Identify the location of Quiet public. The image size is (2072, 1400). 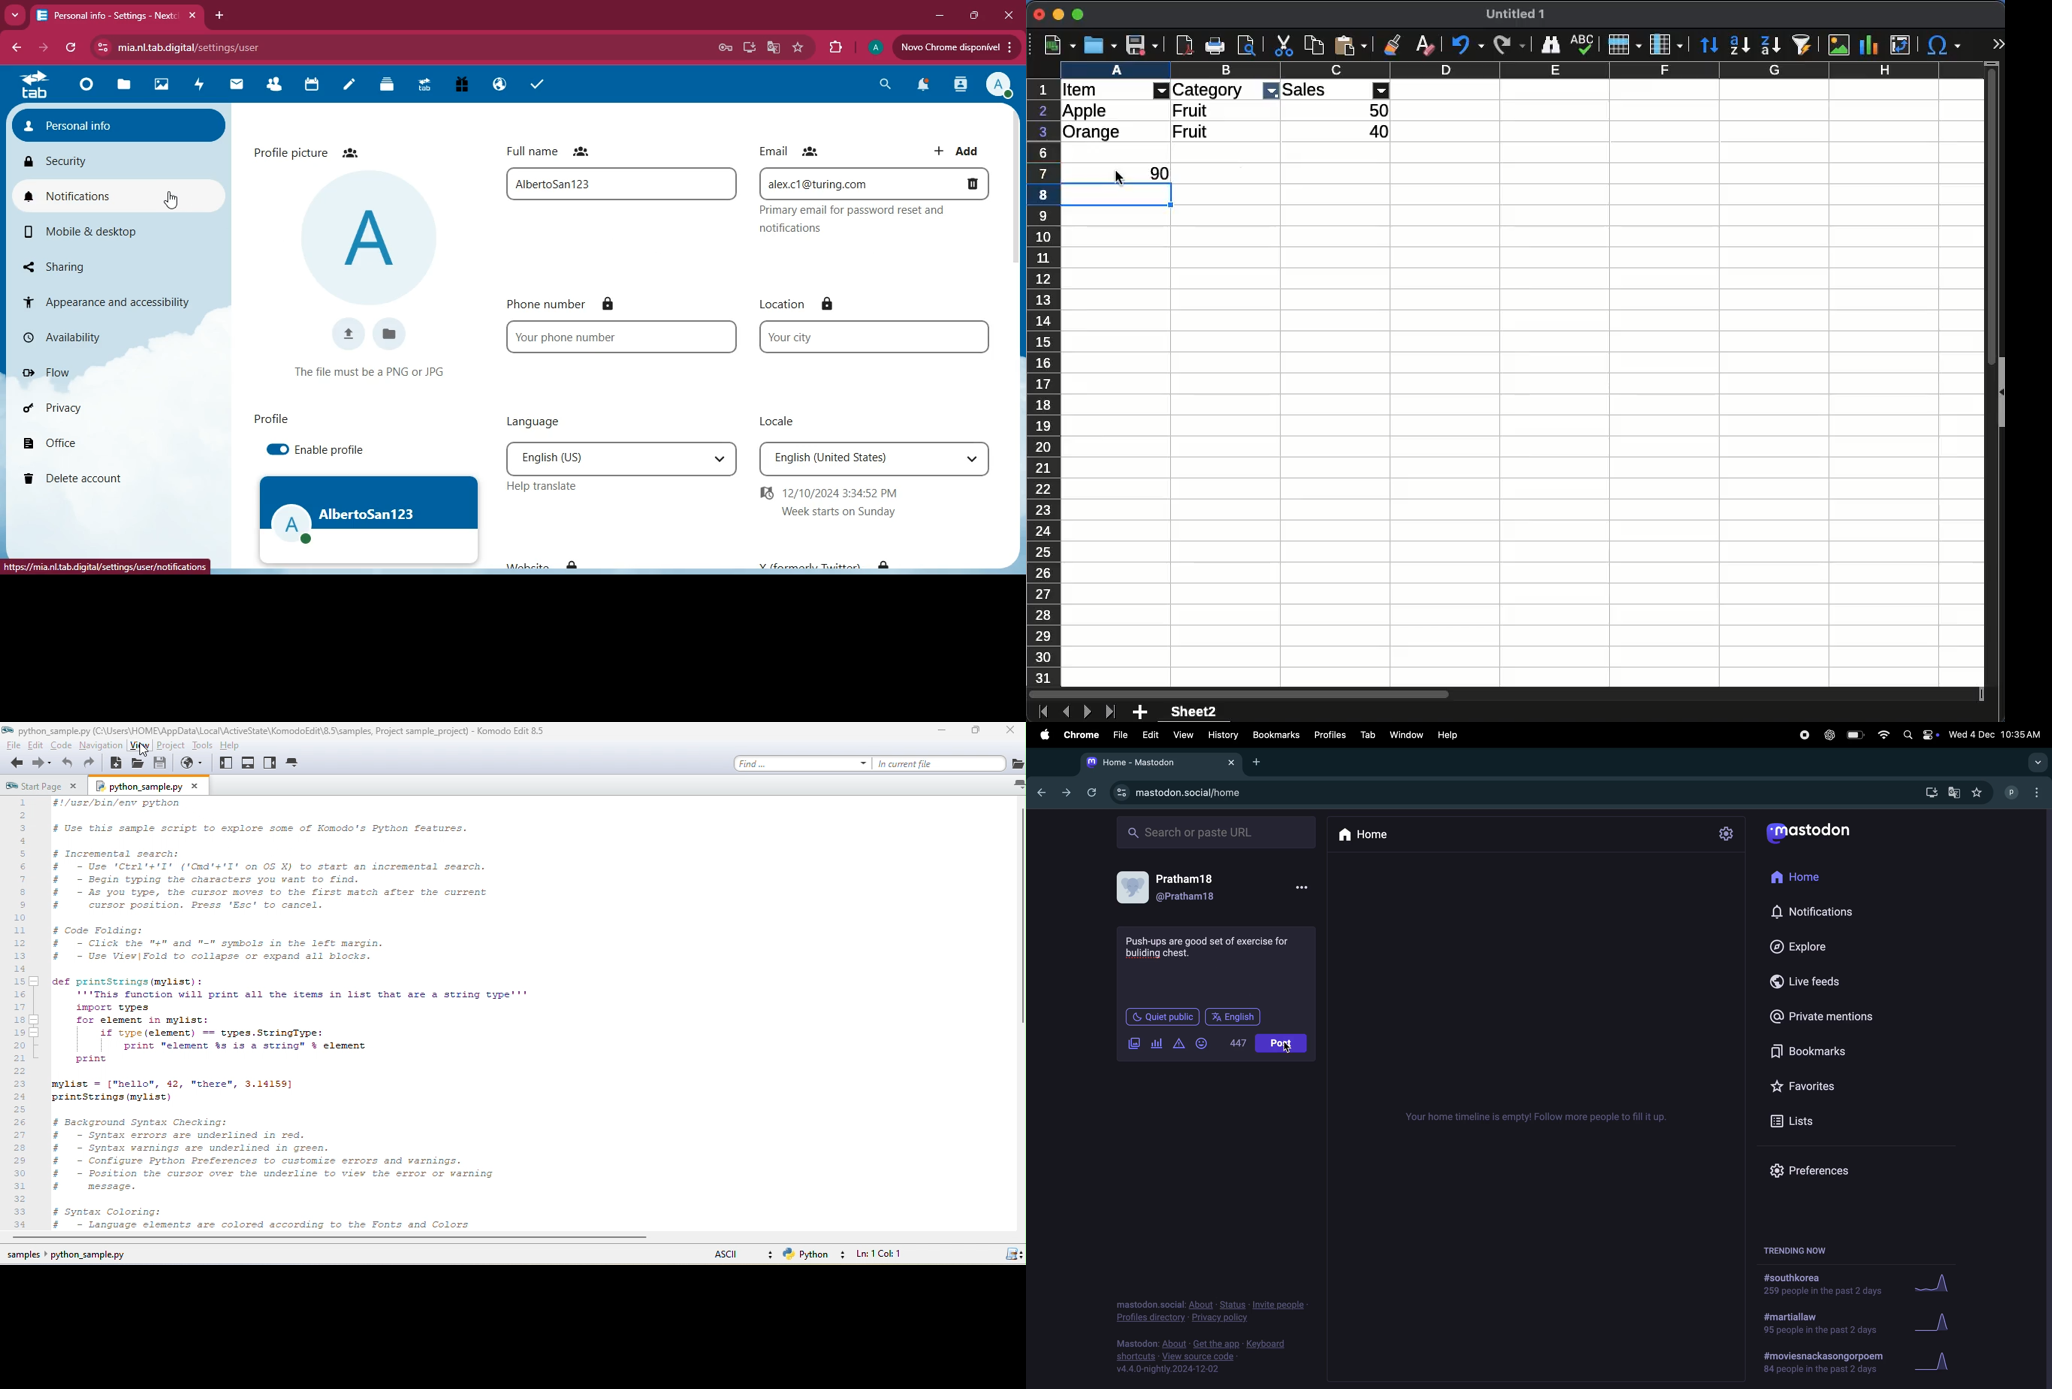
(1163, 1018).